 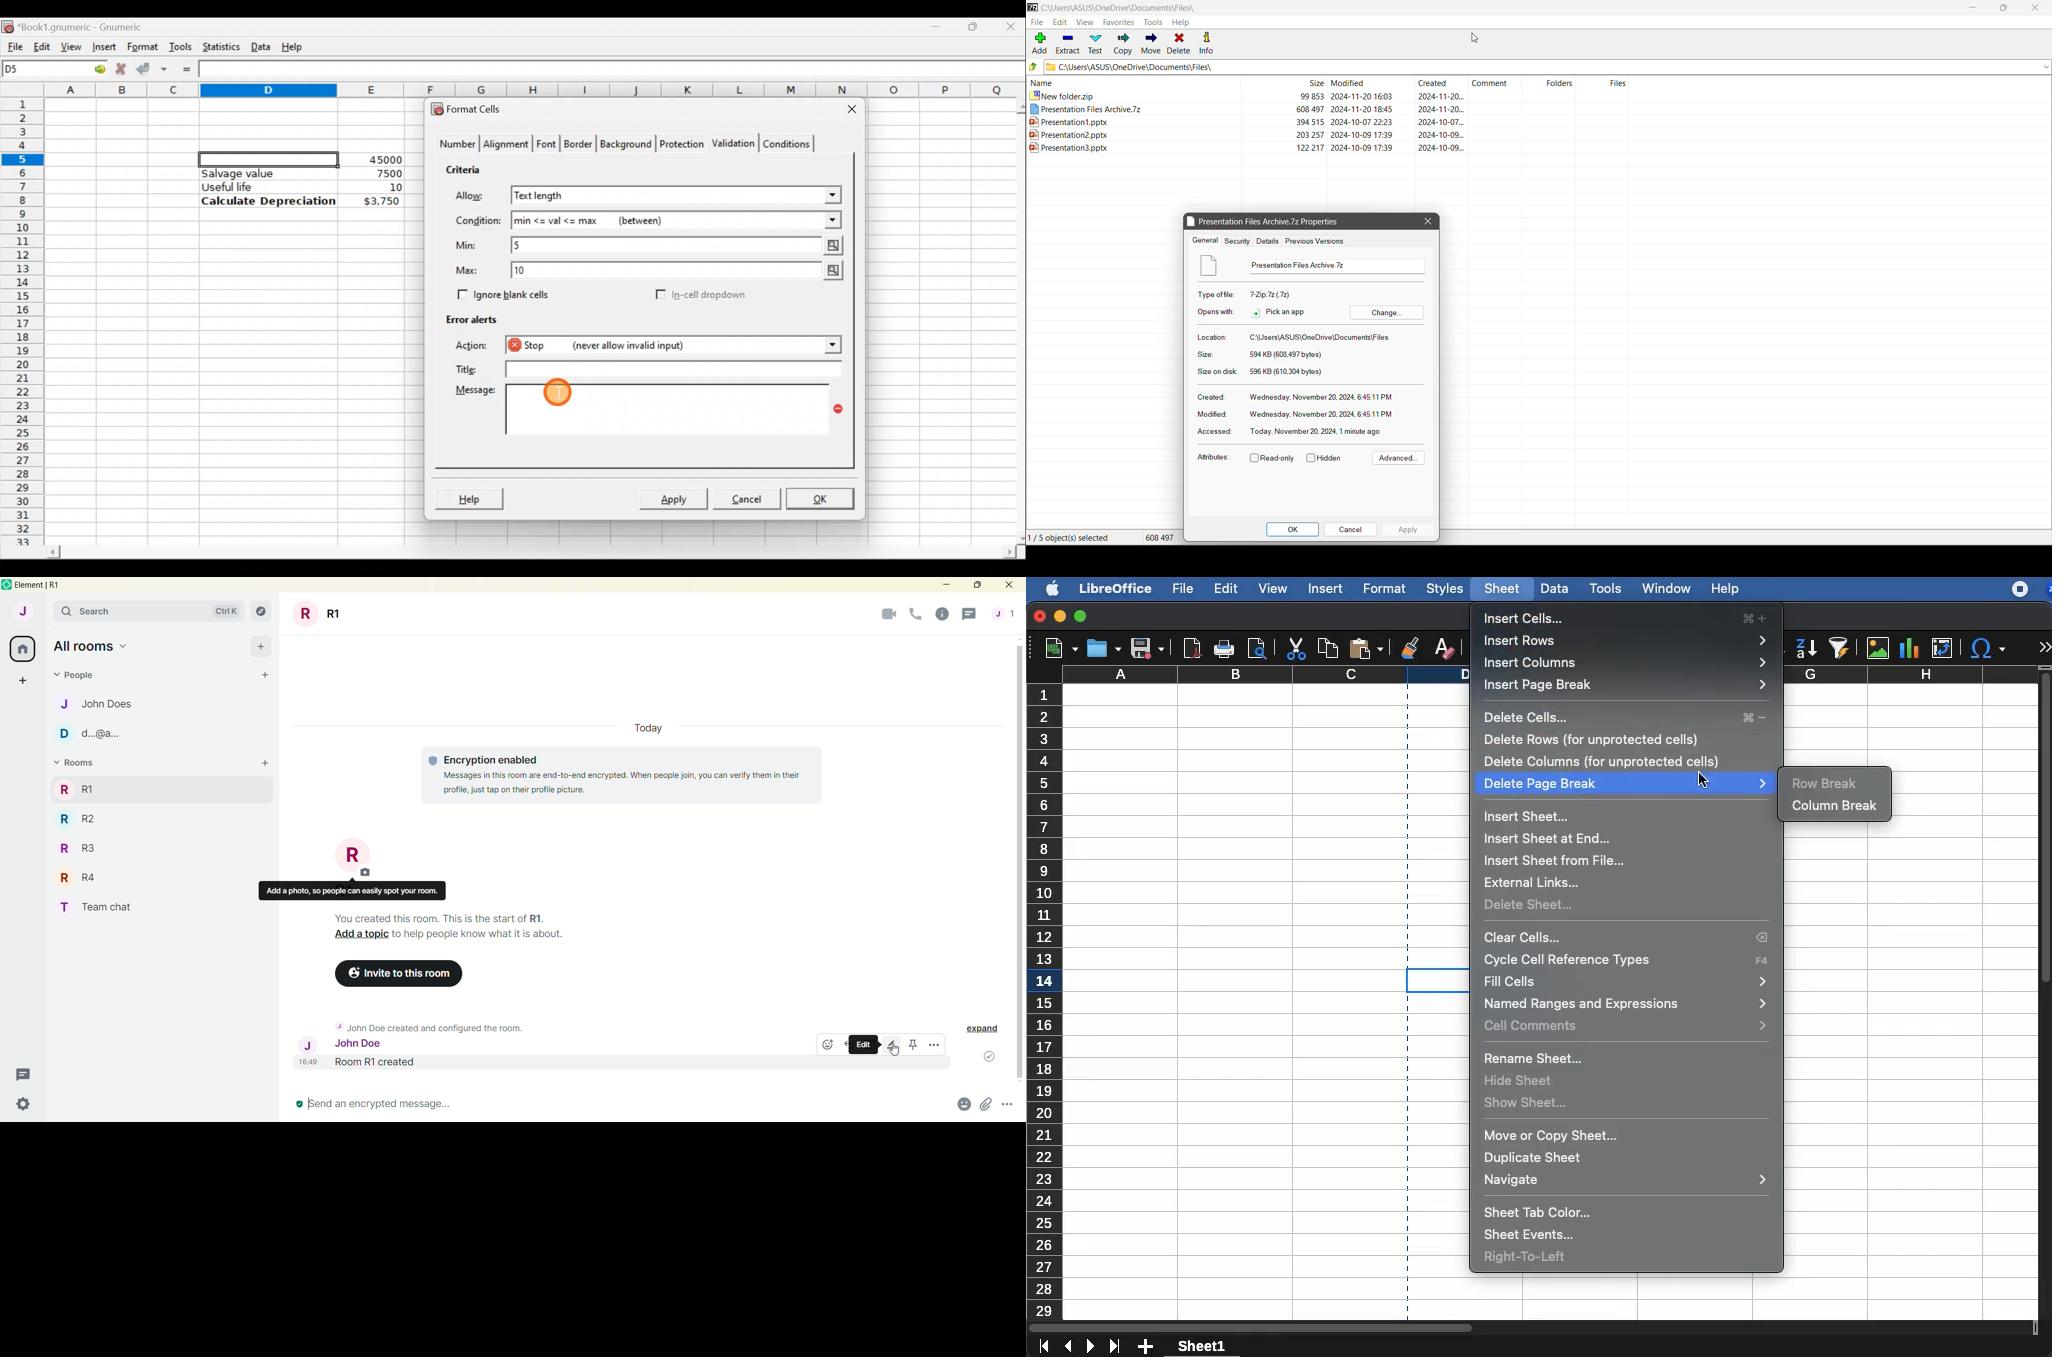 I want to click on file, so click(x=1181, y=588).